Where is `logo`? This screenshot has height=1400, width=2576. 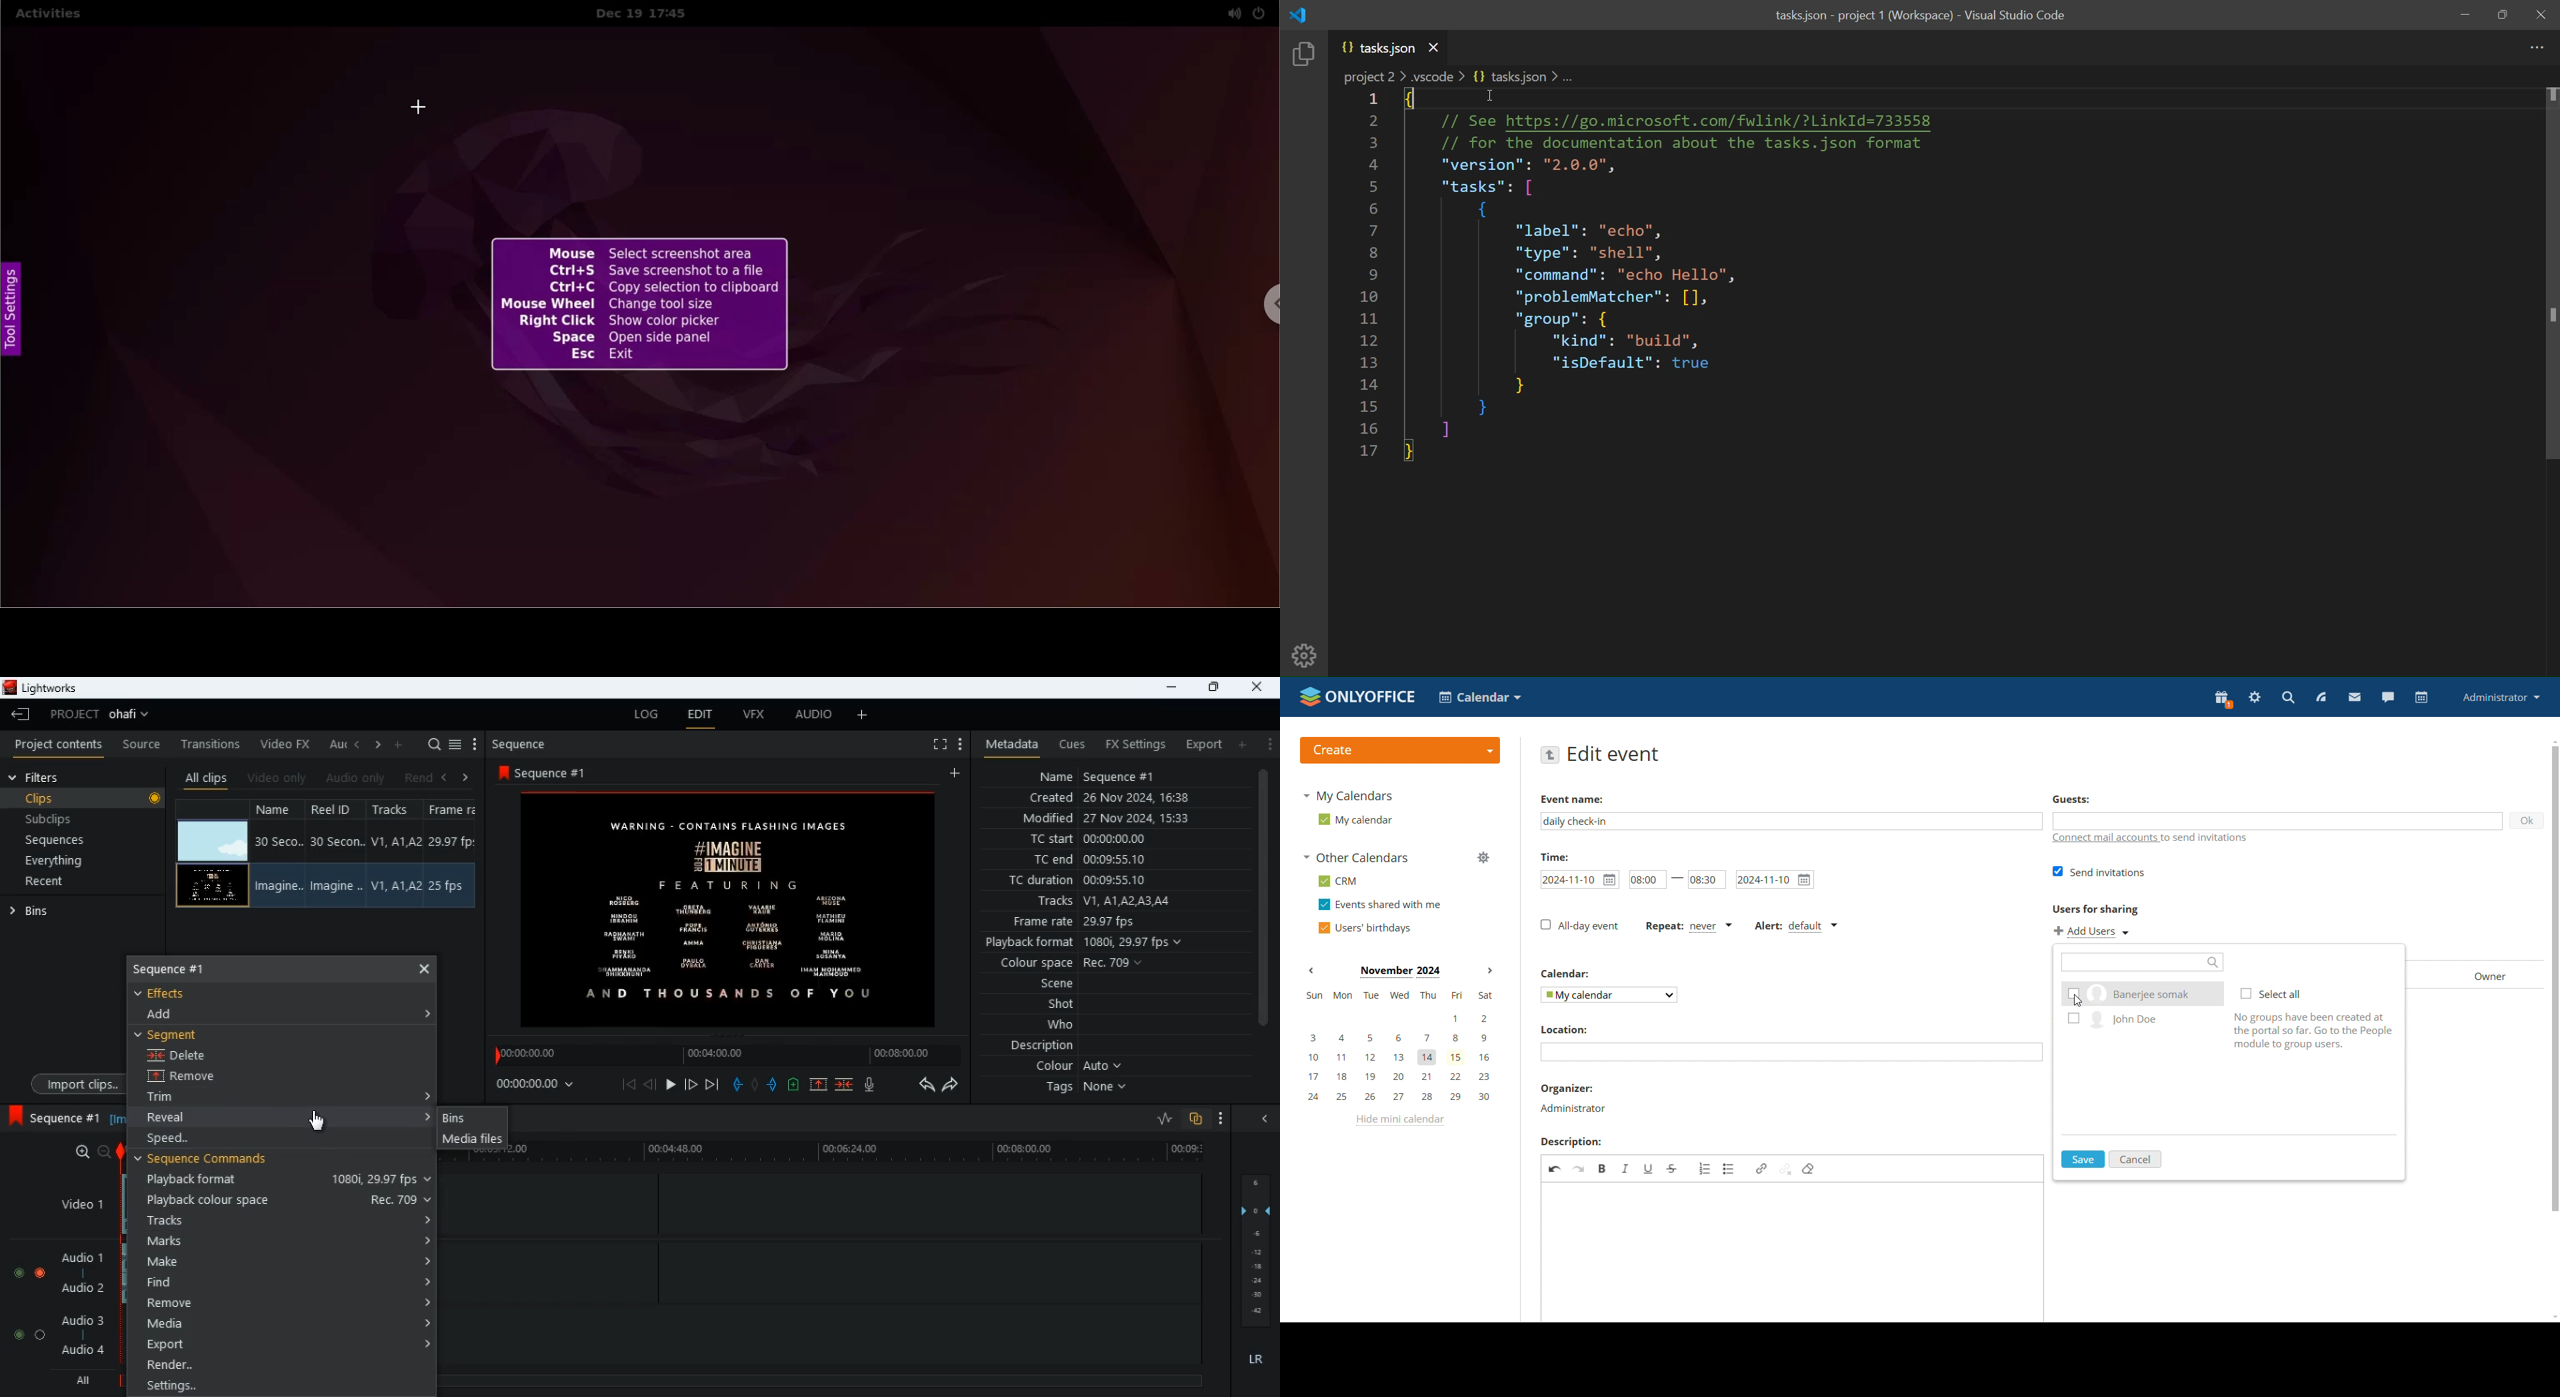
logo is located at coordinates (1357, 696).